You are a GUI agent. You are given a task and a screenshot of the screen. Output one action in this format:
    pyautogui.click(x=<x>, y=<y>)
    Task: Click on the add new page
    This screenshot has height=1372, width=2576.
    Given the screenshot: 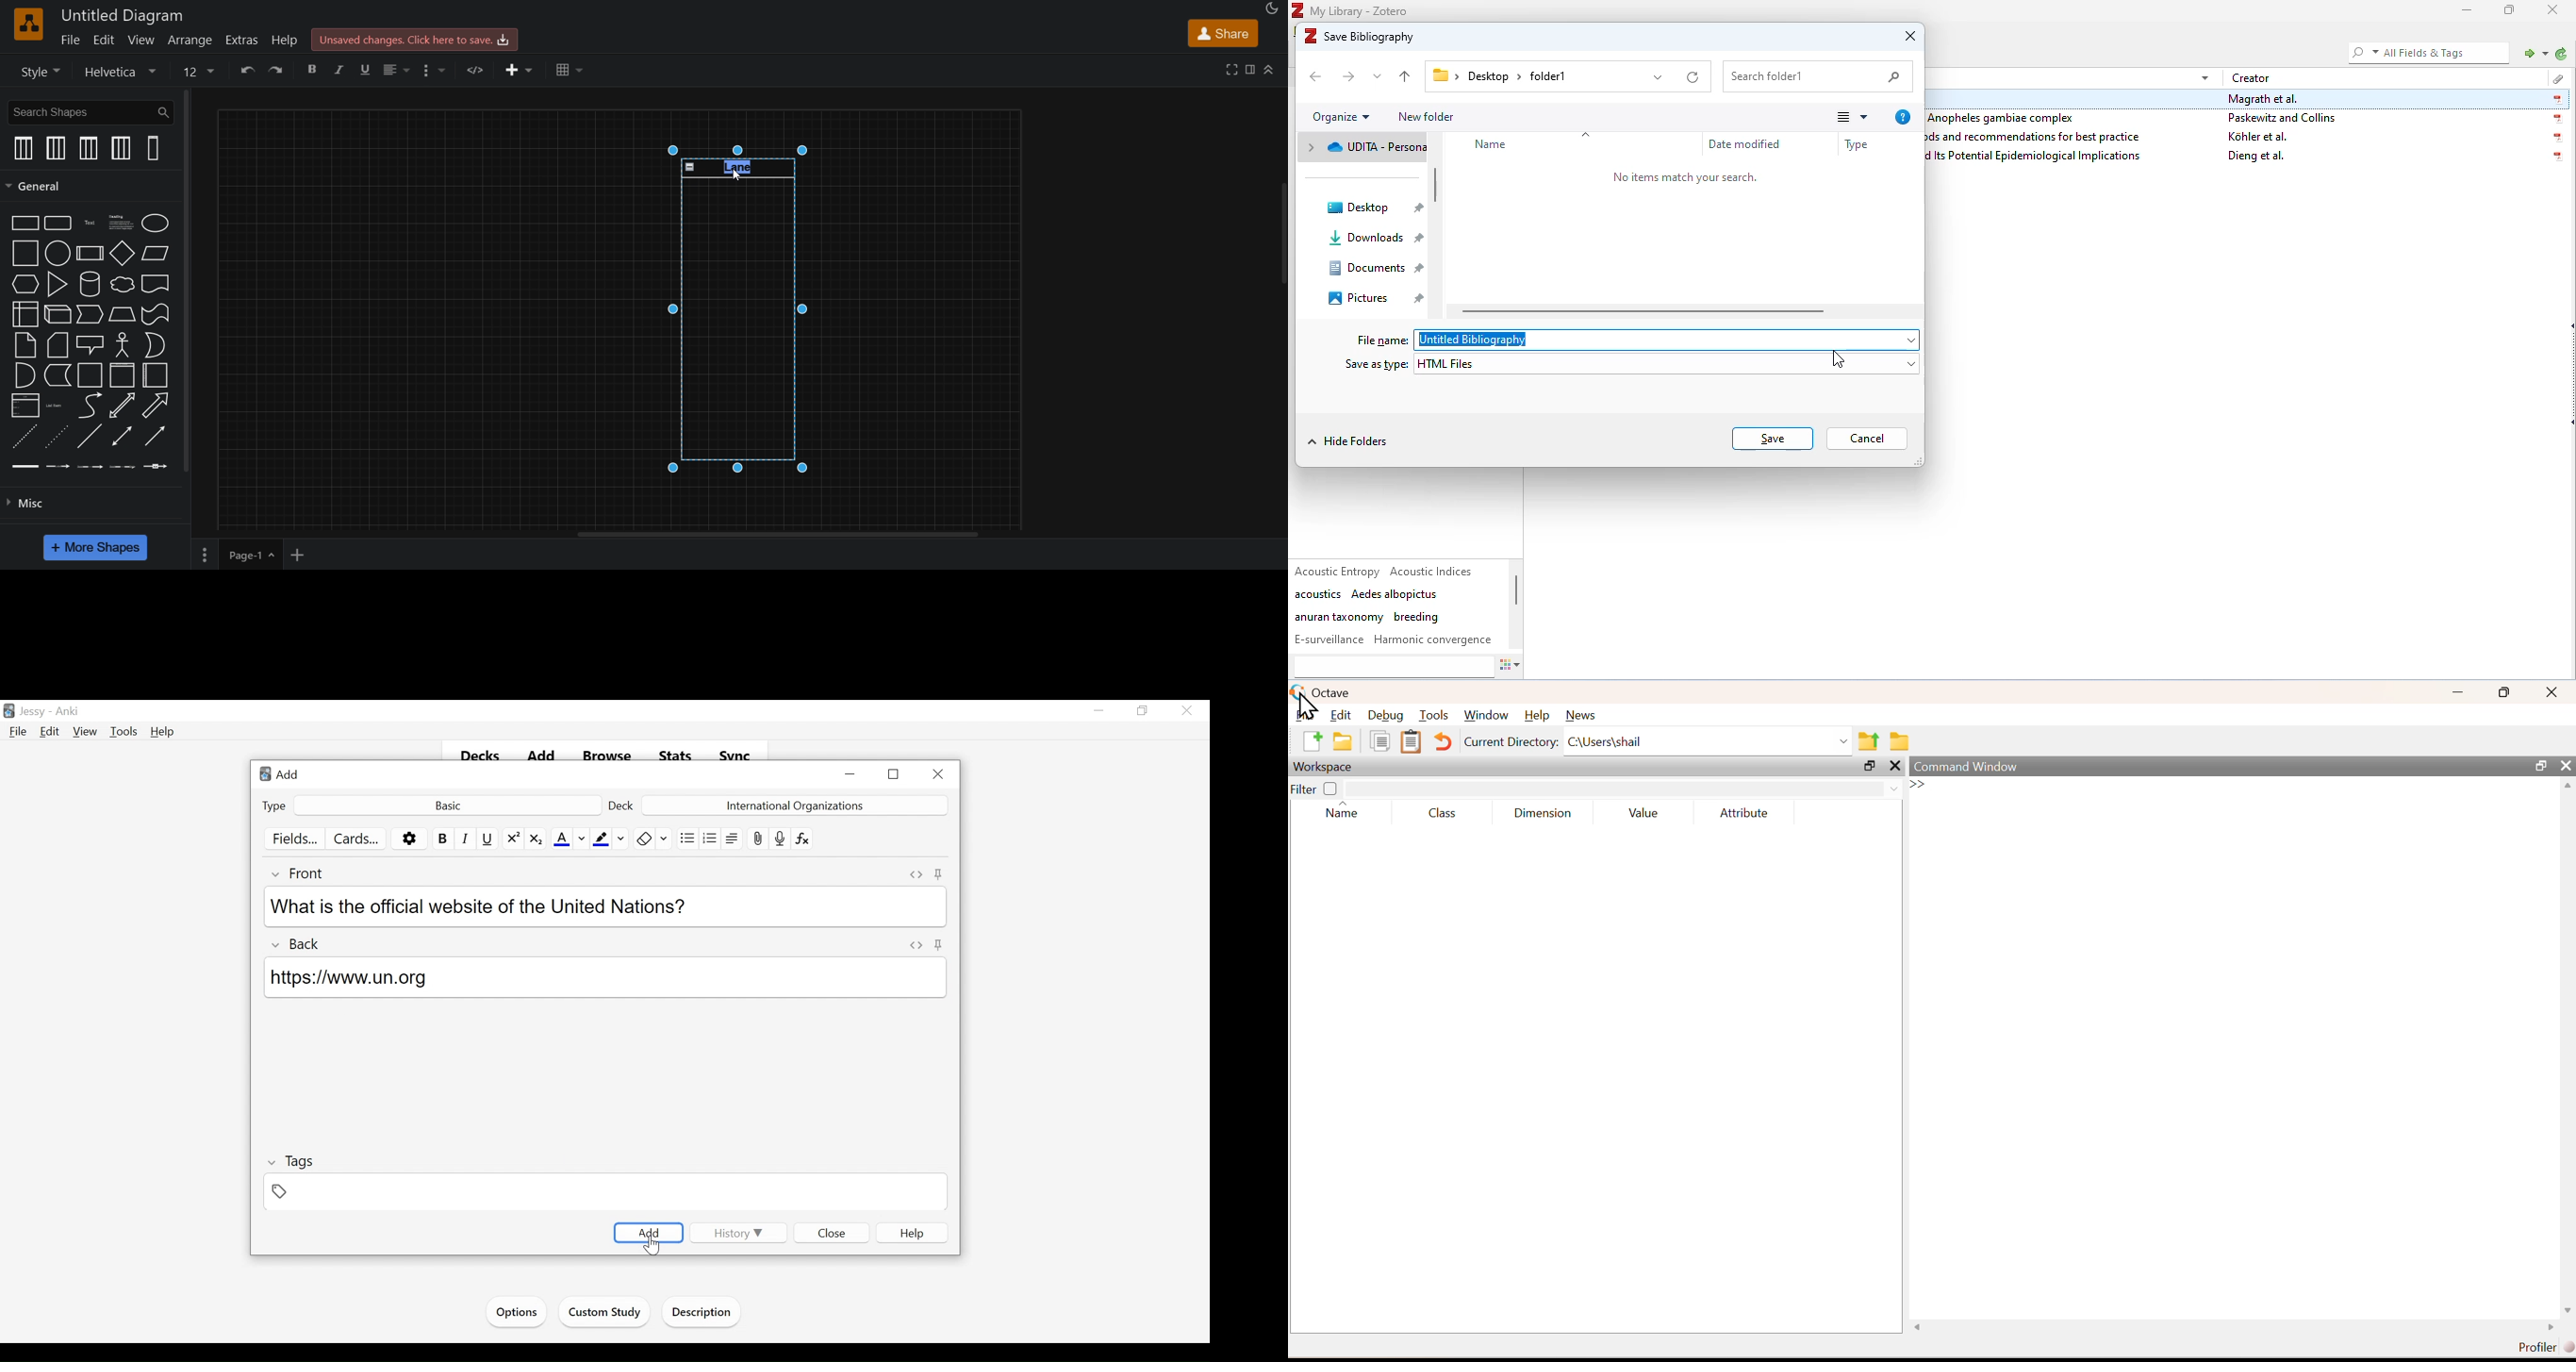 What is the action you would take?
    pyautogui.click(x=307, y=554)
    